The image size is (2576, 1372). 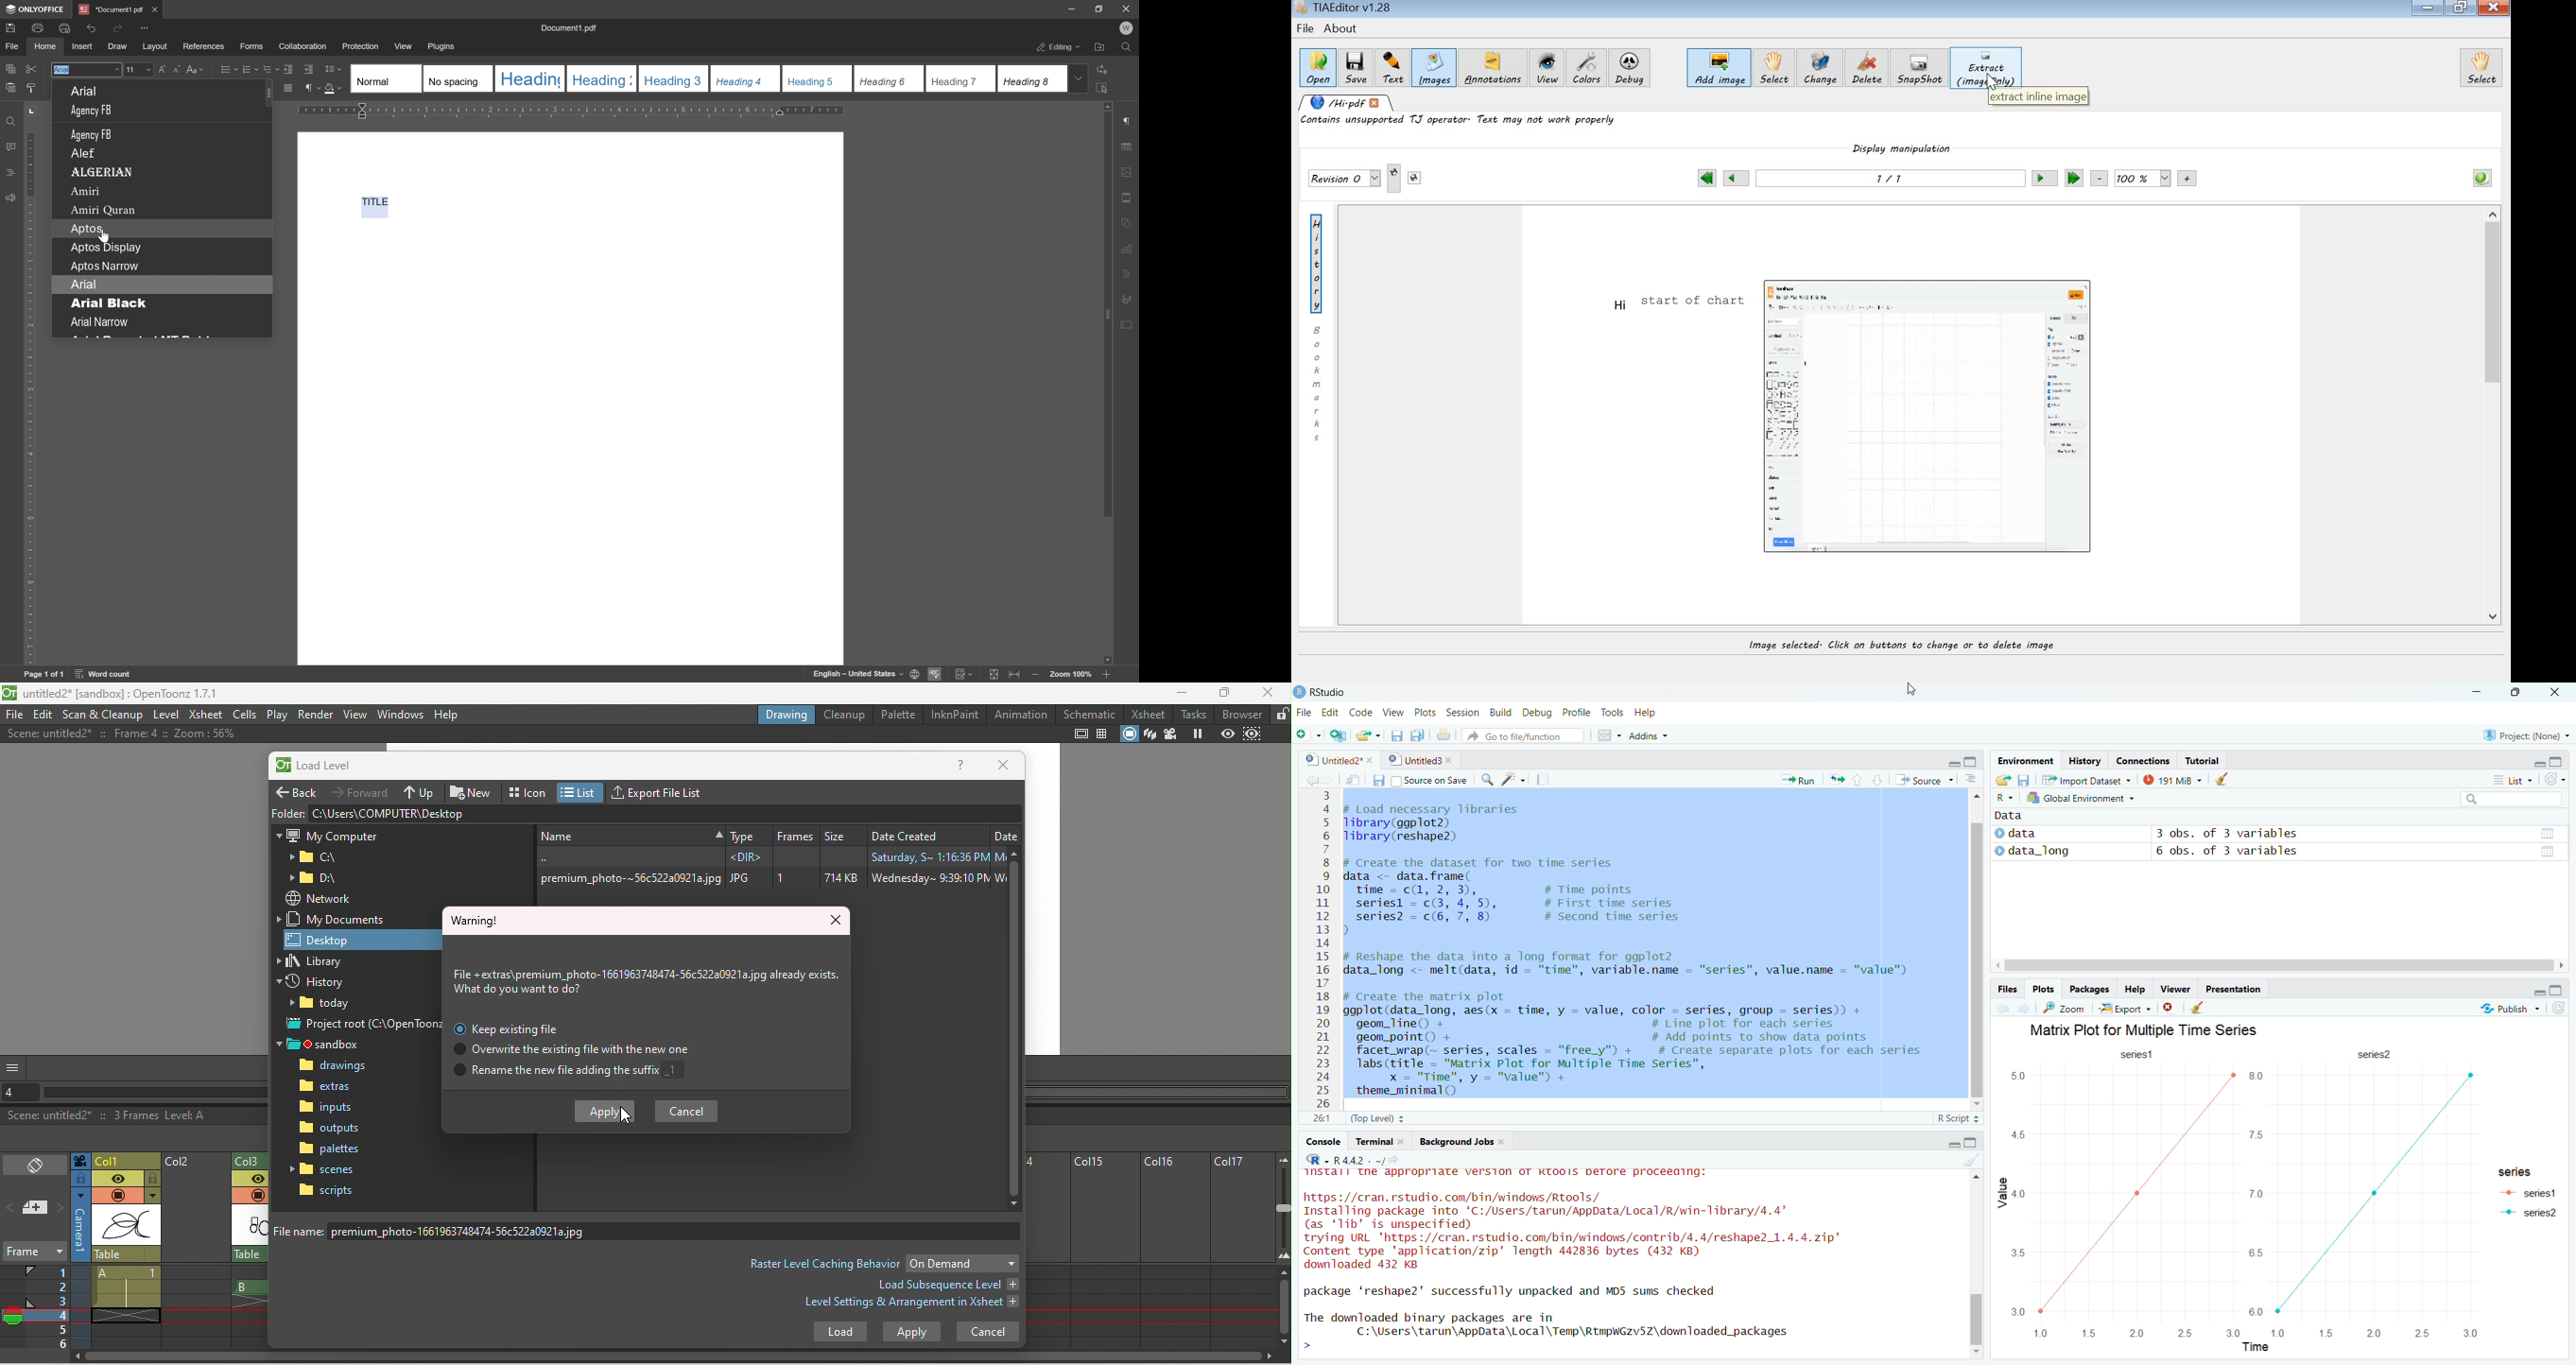 I want to click on Maximize, so click(x=2519, y=692).